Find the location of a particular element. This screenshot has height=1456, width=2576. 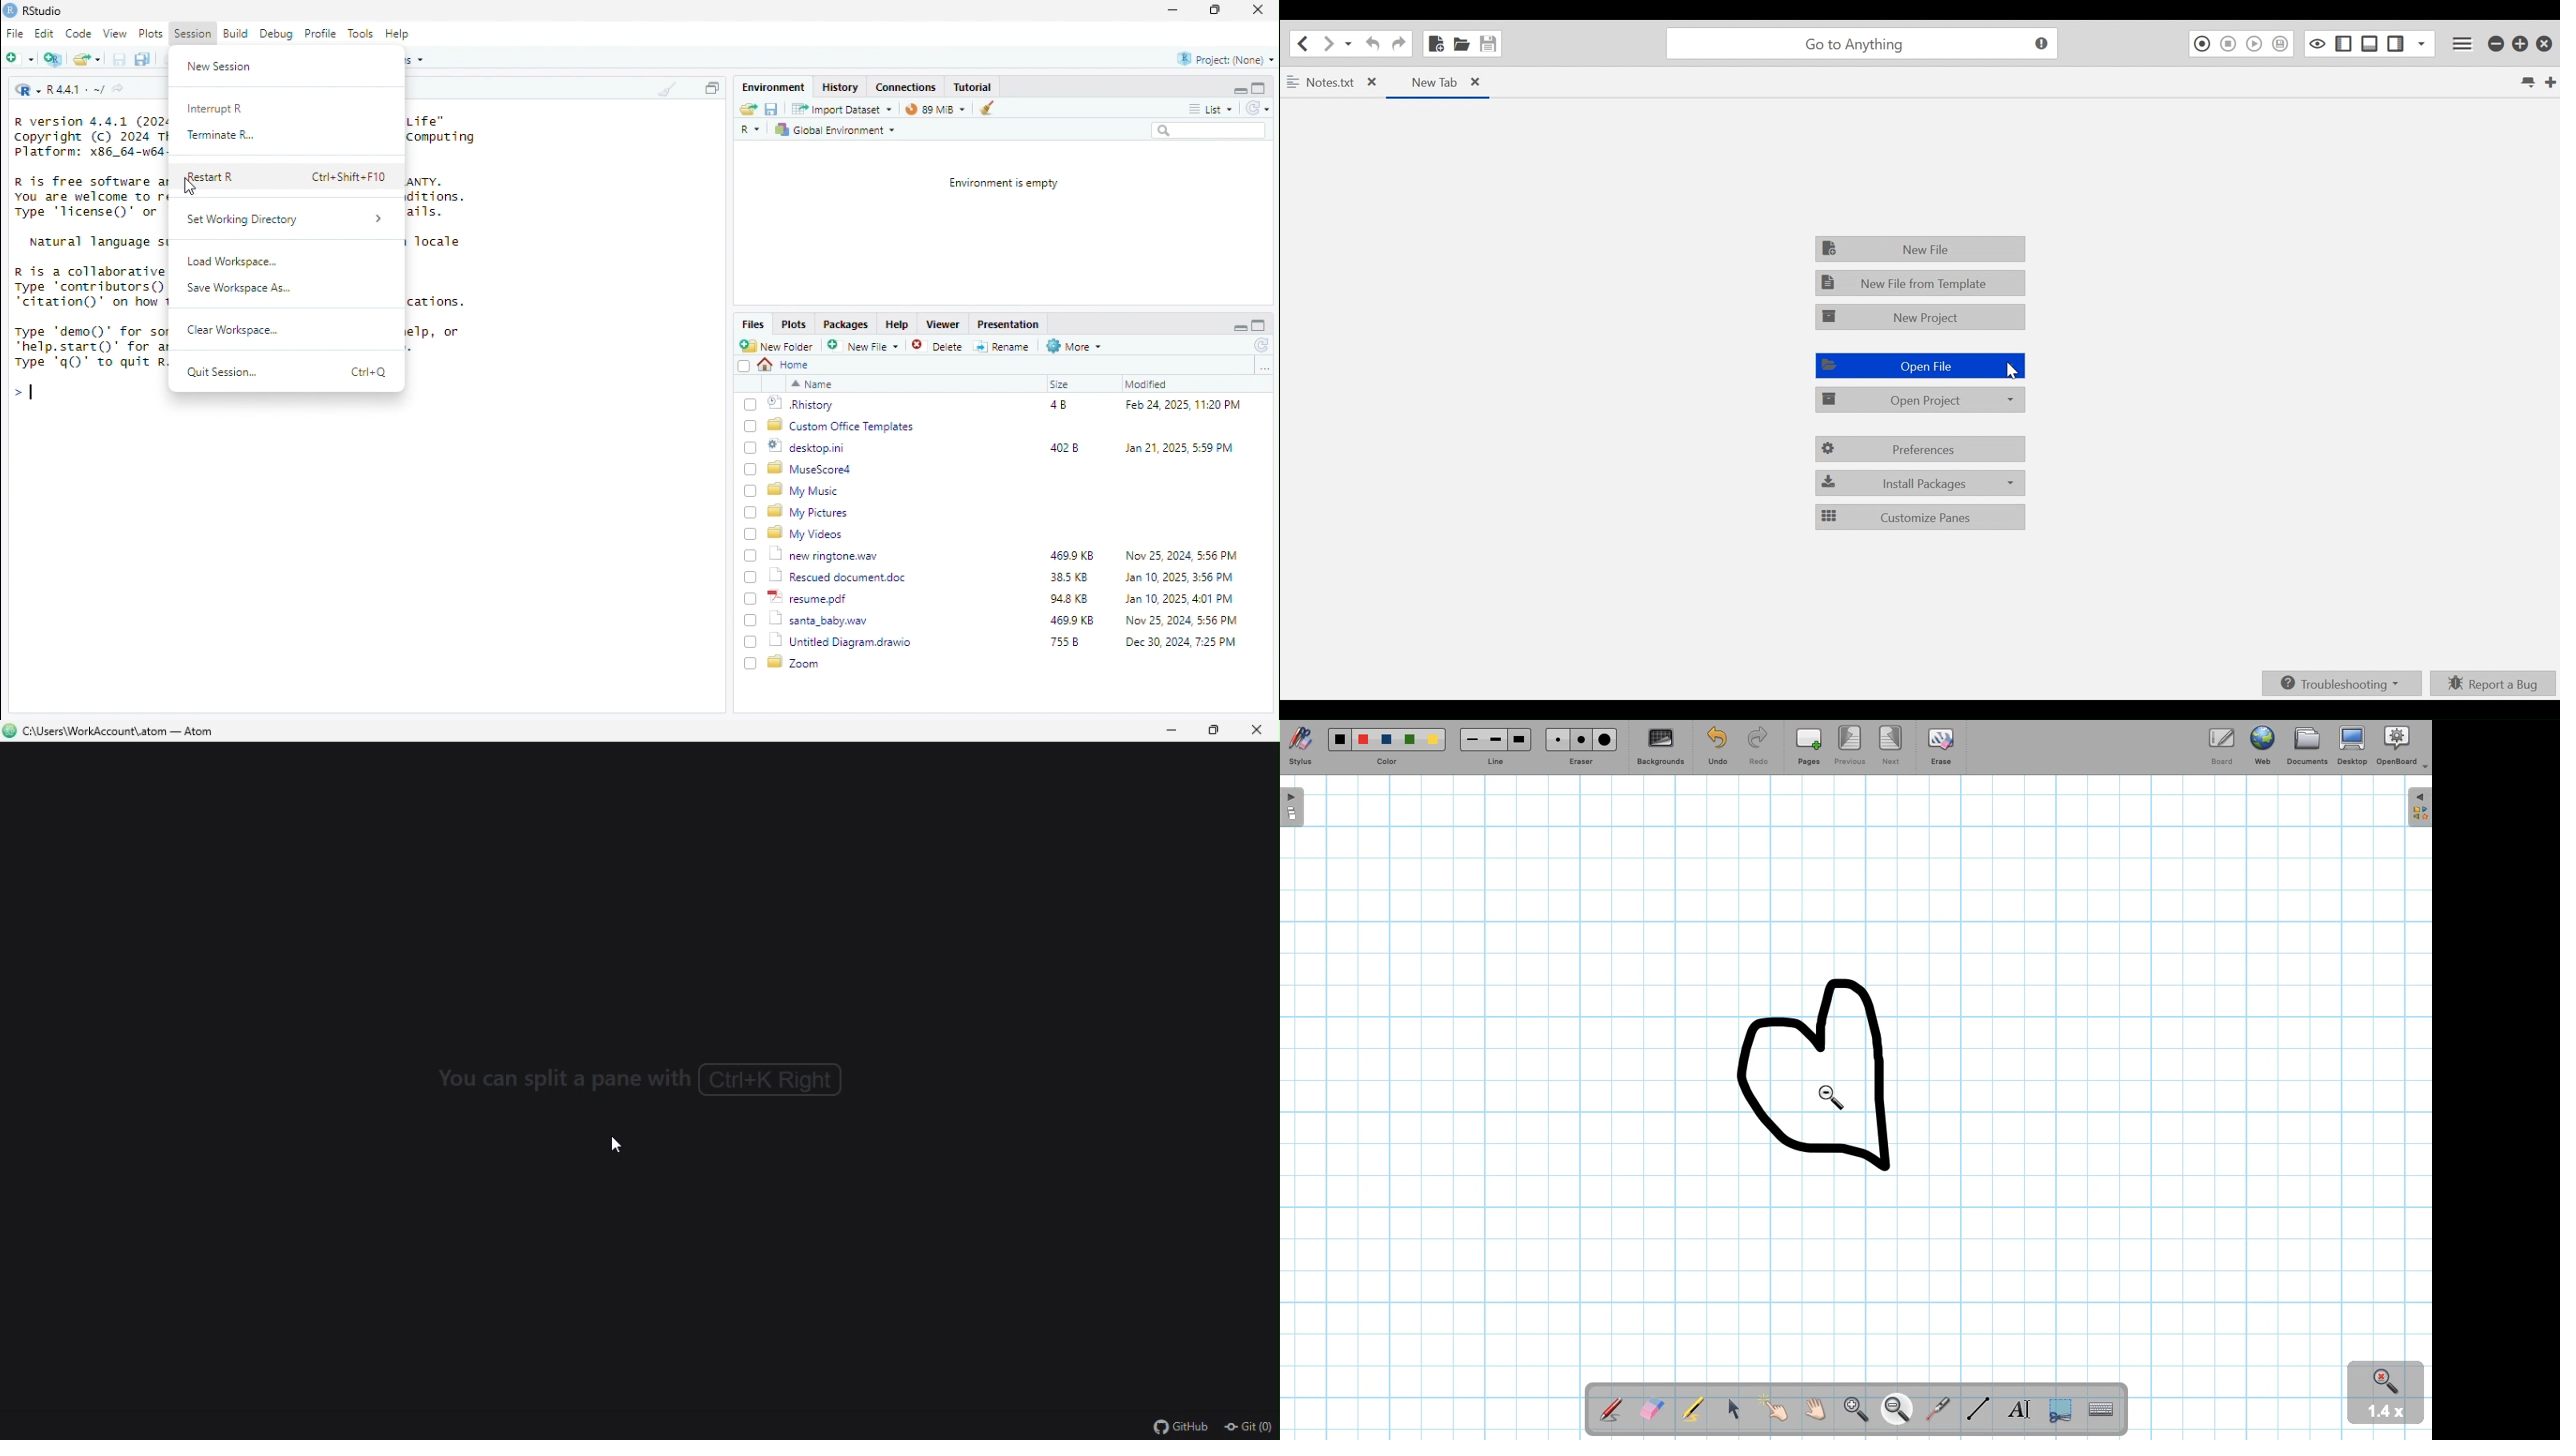

Stylus is located at coordinates (1302, 746).